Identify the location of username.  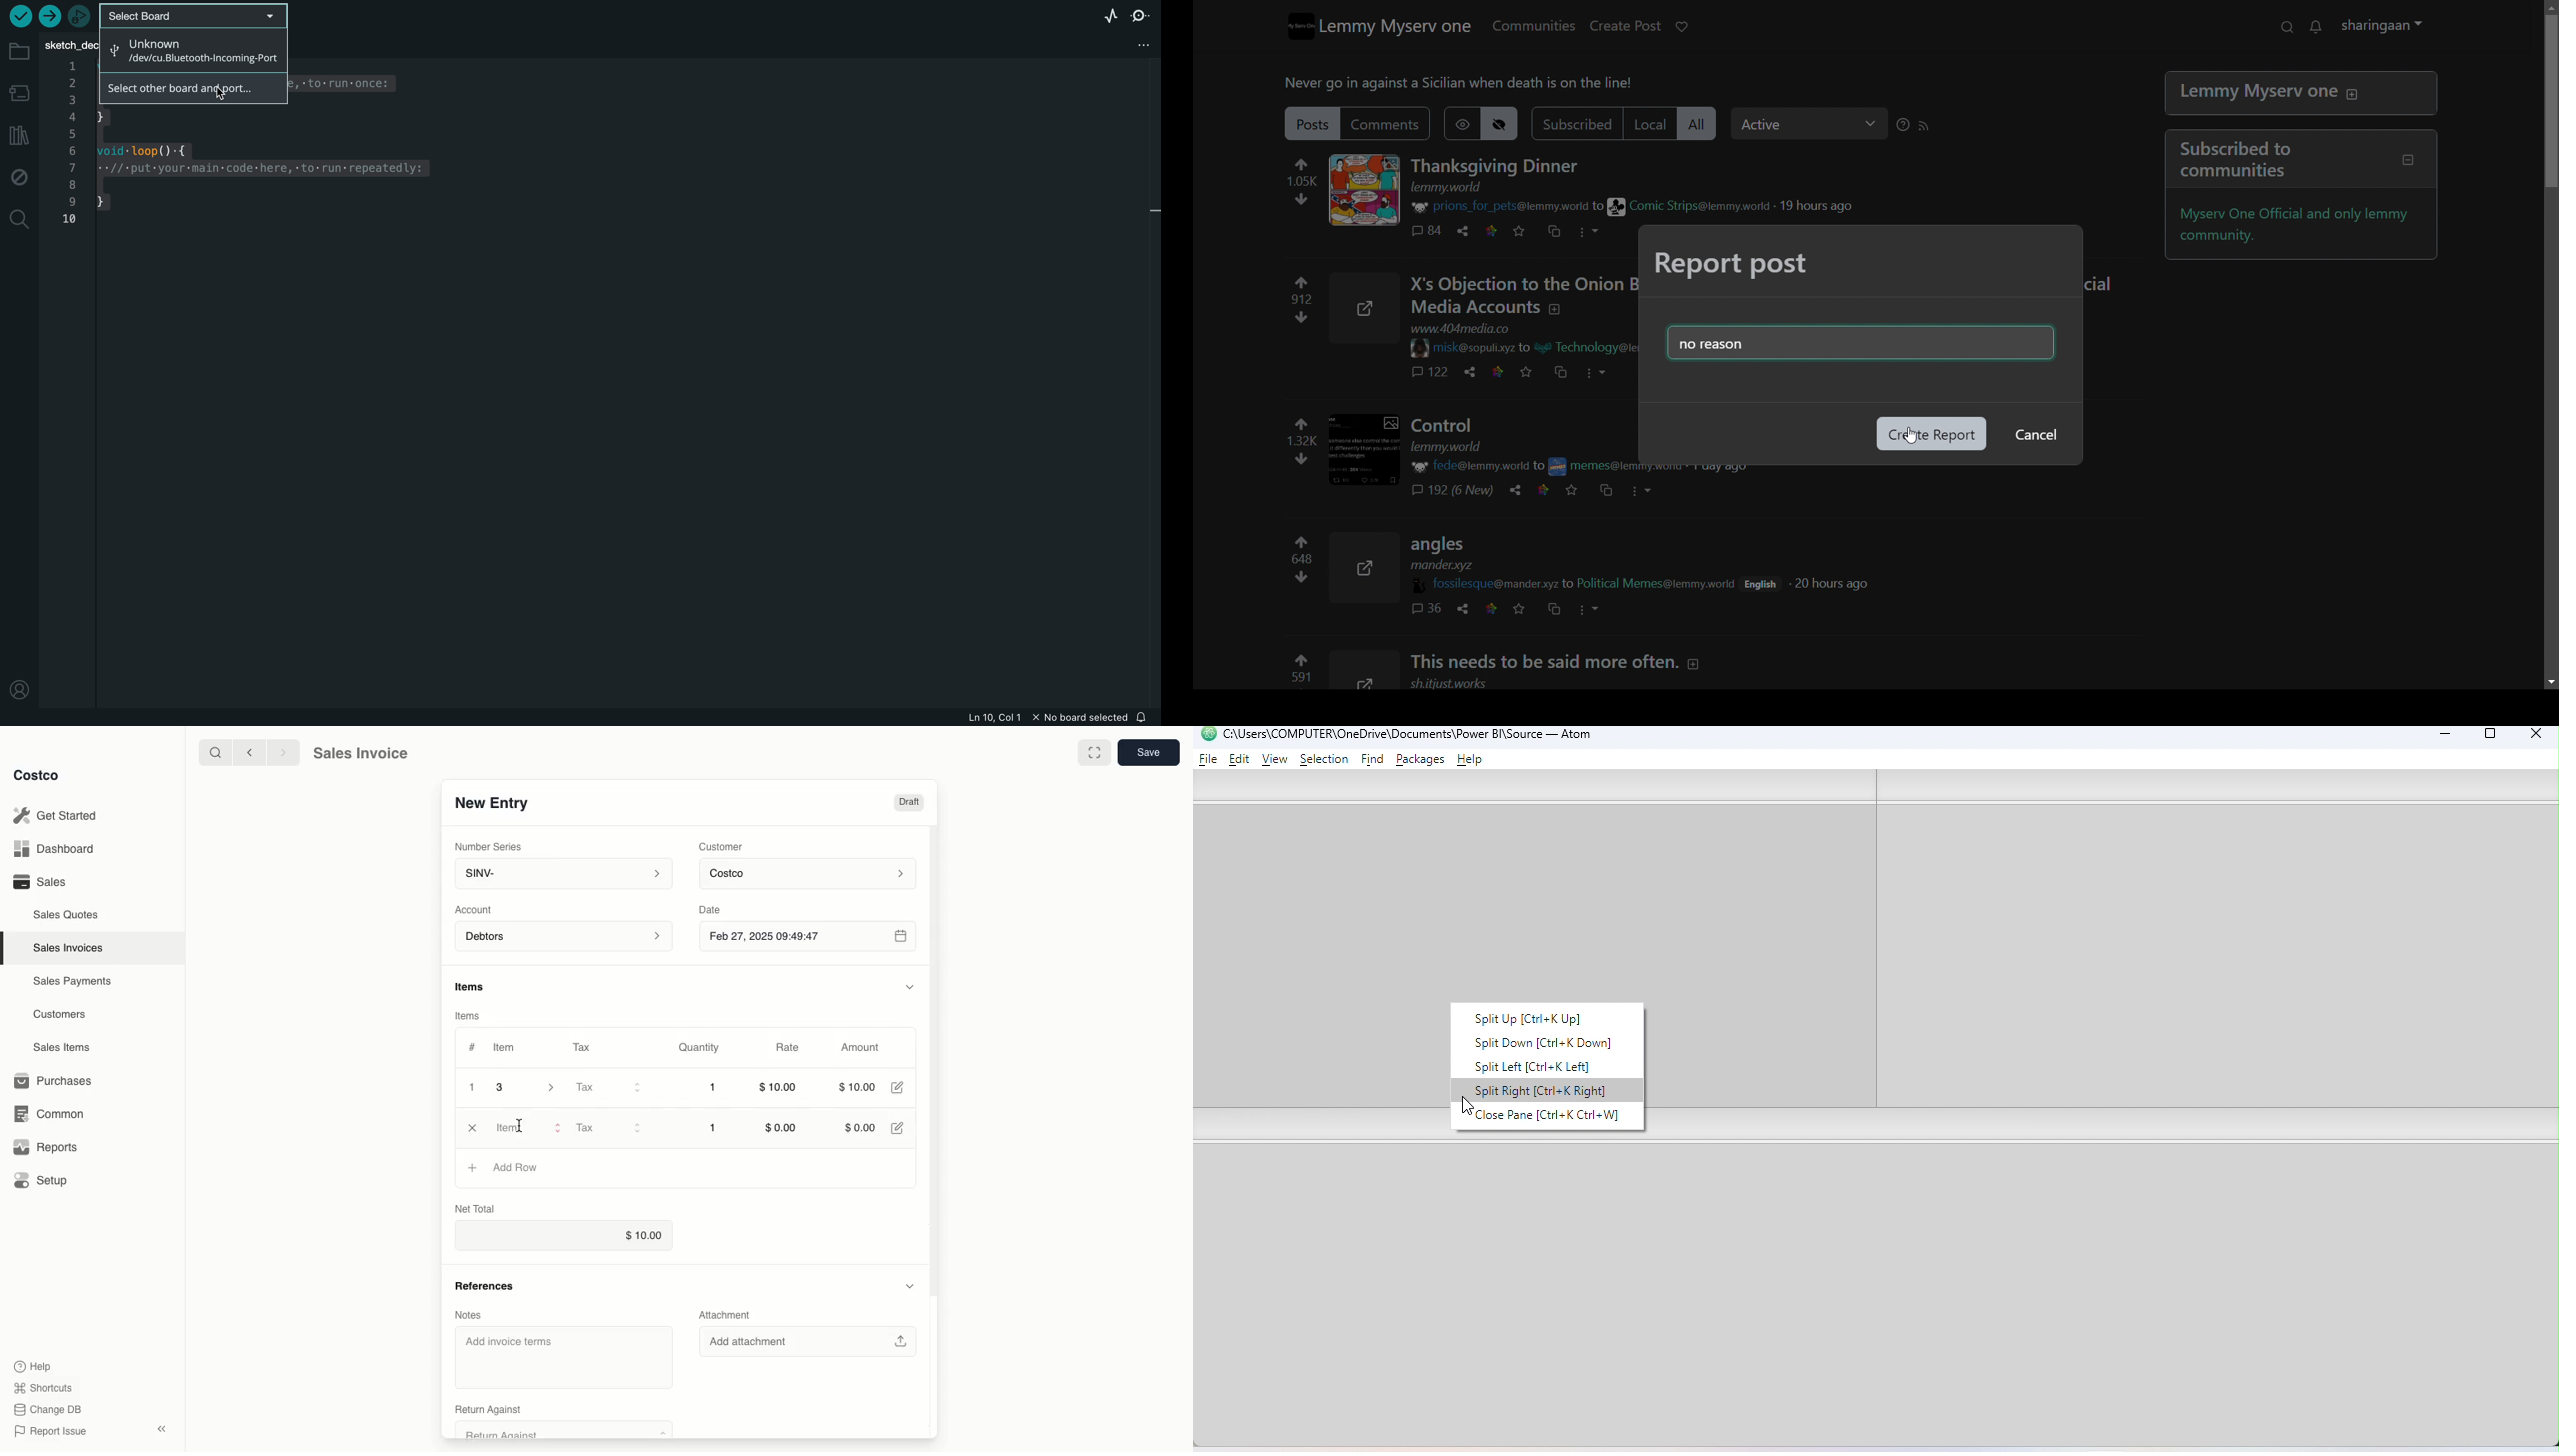
(1477, 346).